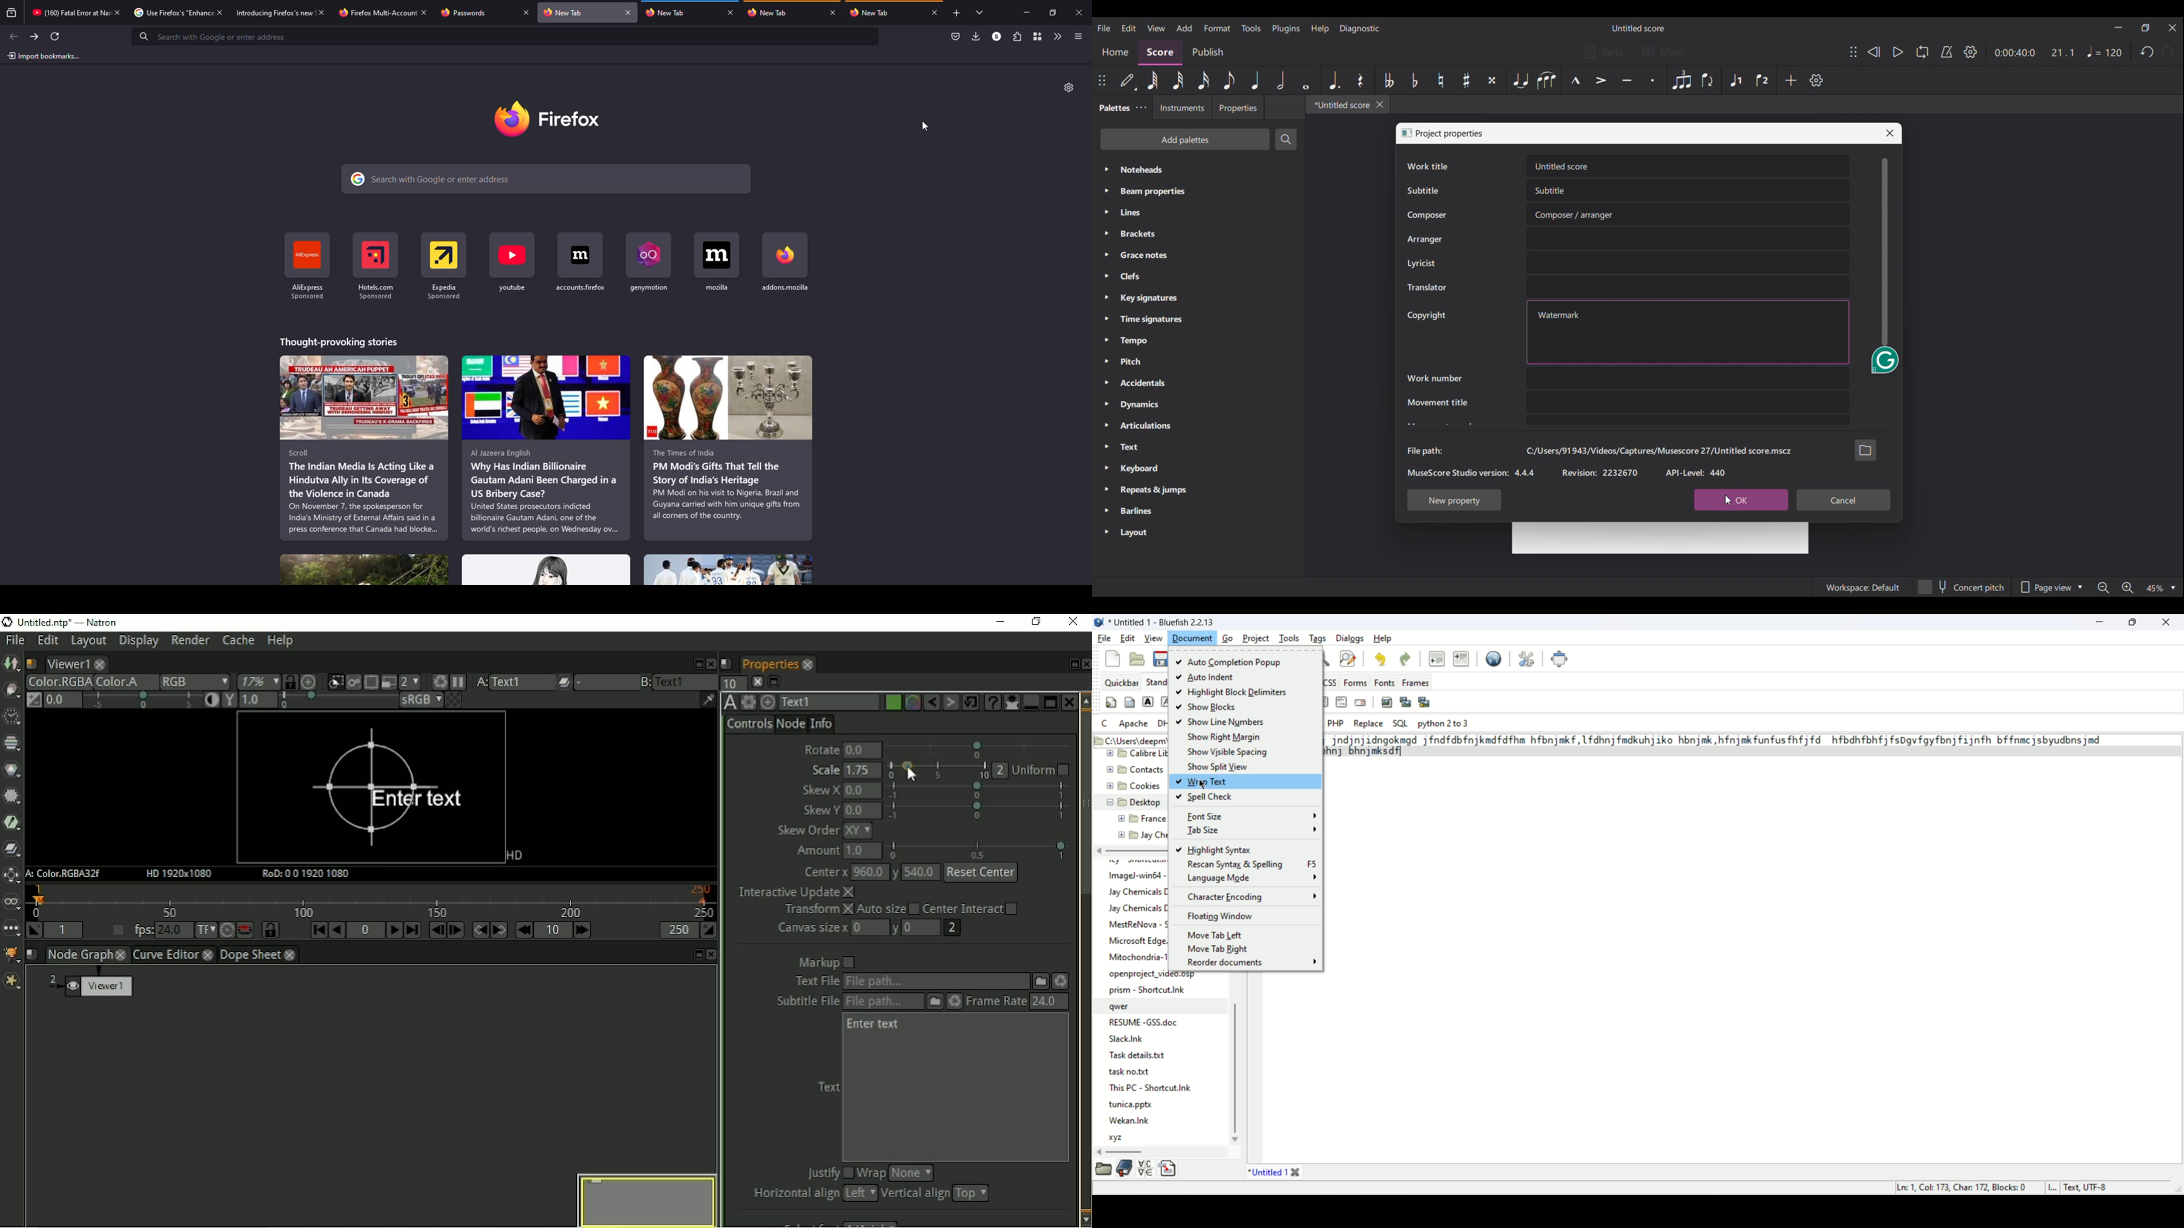 The image size is (2184, 1232). What do you see at coordinates (1455, 500) in the screenshot?
I see `New property` at bounding box center [1455, 500].